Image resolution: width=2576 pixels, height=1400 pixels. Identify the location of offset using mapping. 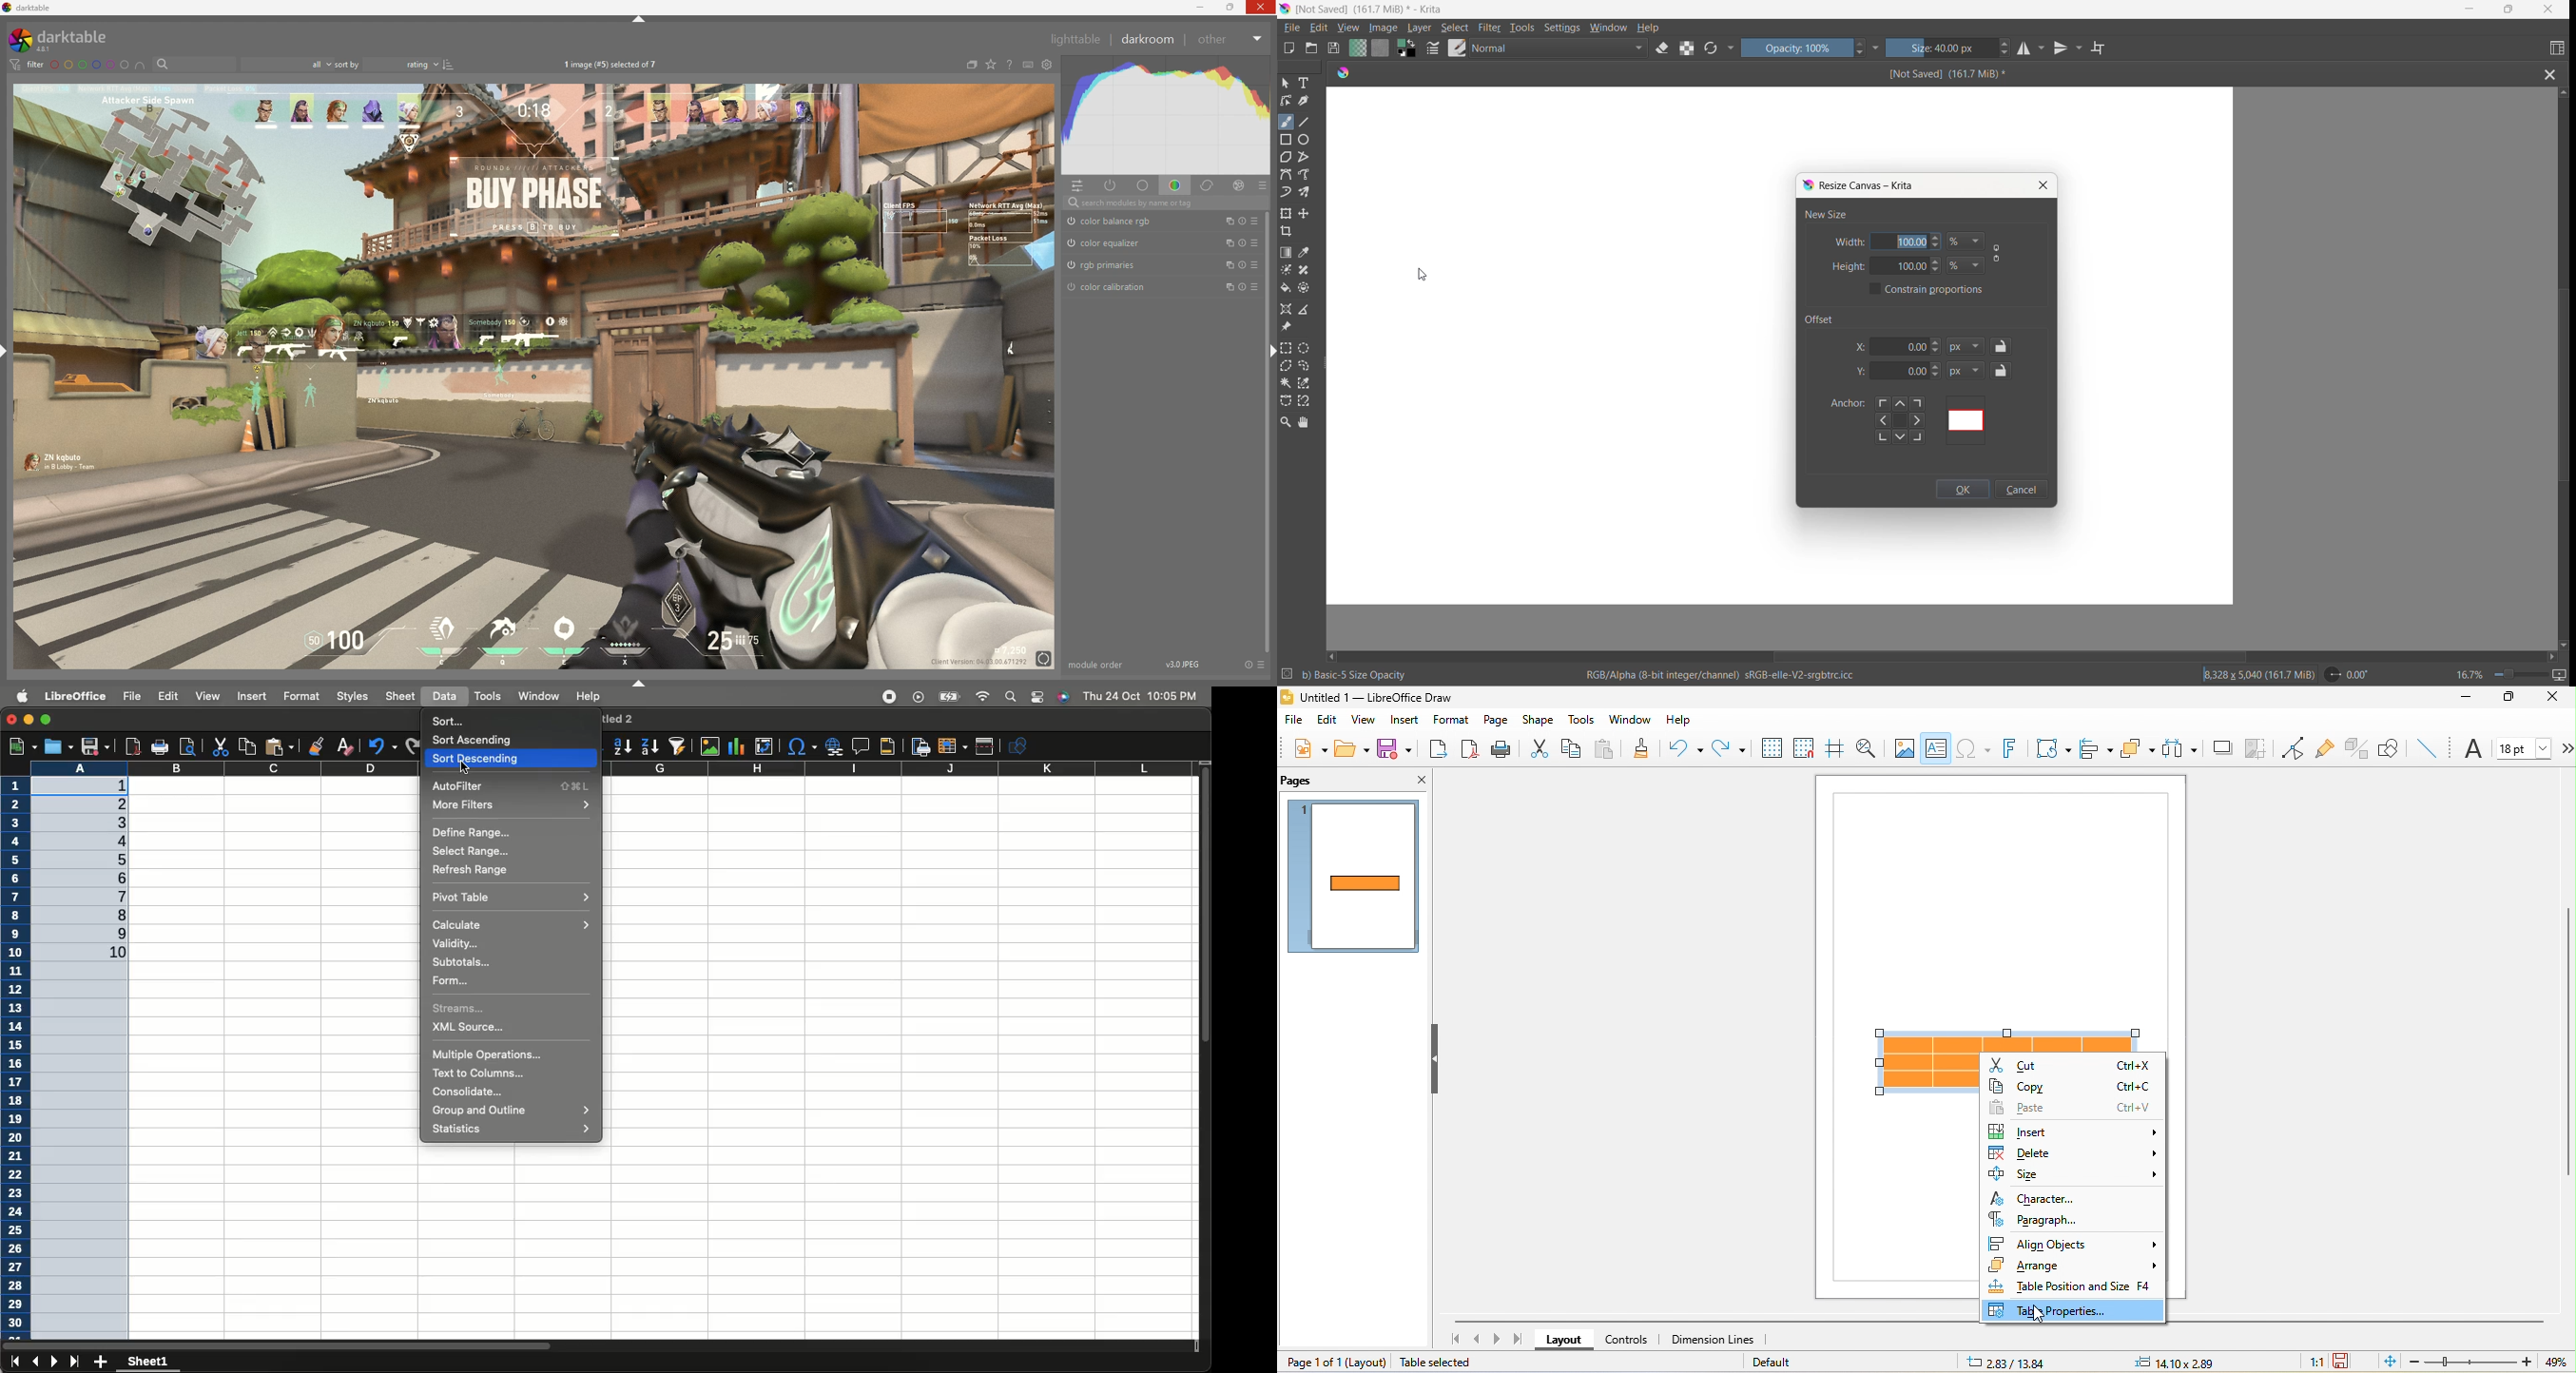
(1967, 420).